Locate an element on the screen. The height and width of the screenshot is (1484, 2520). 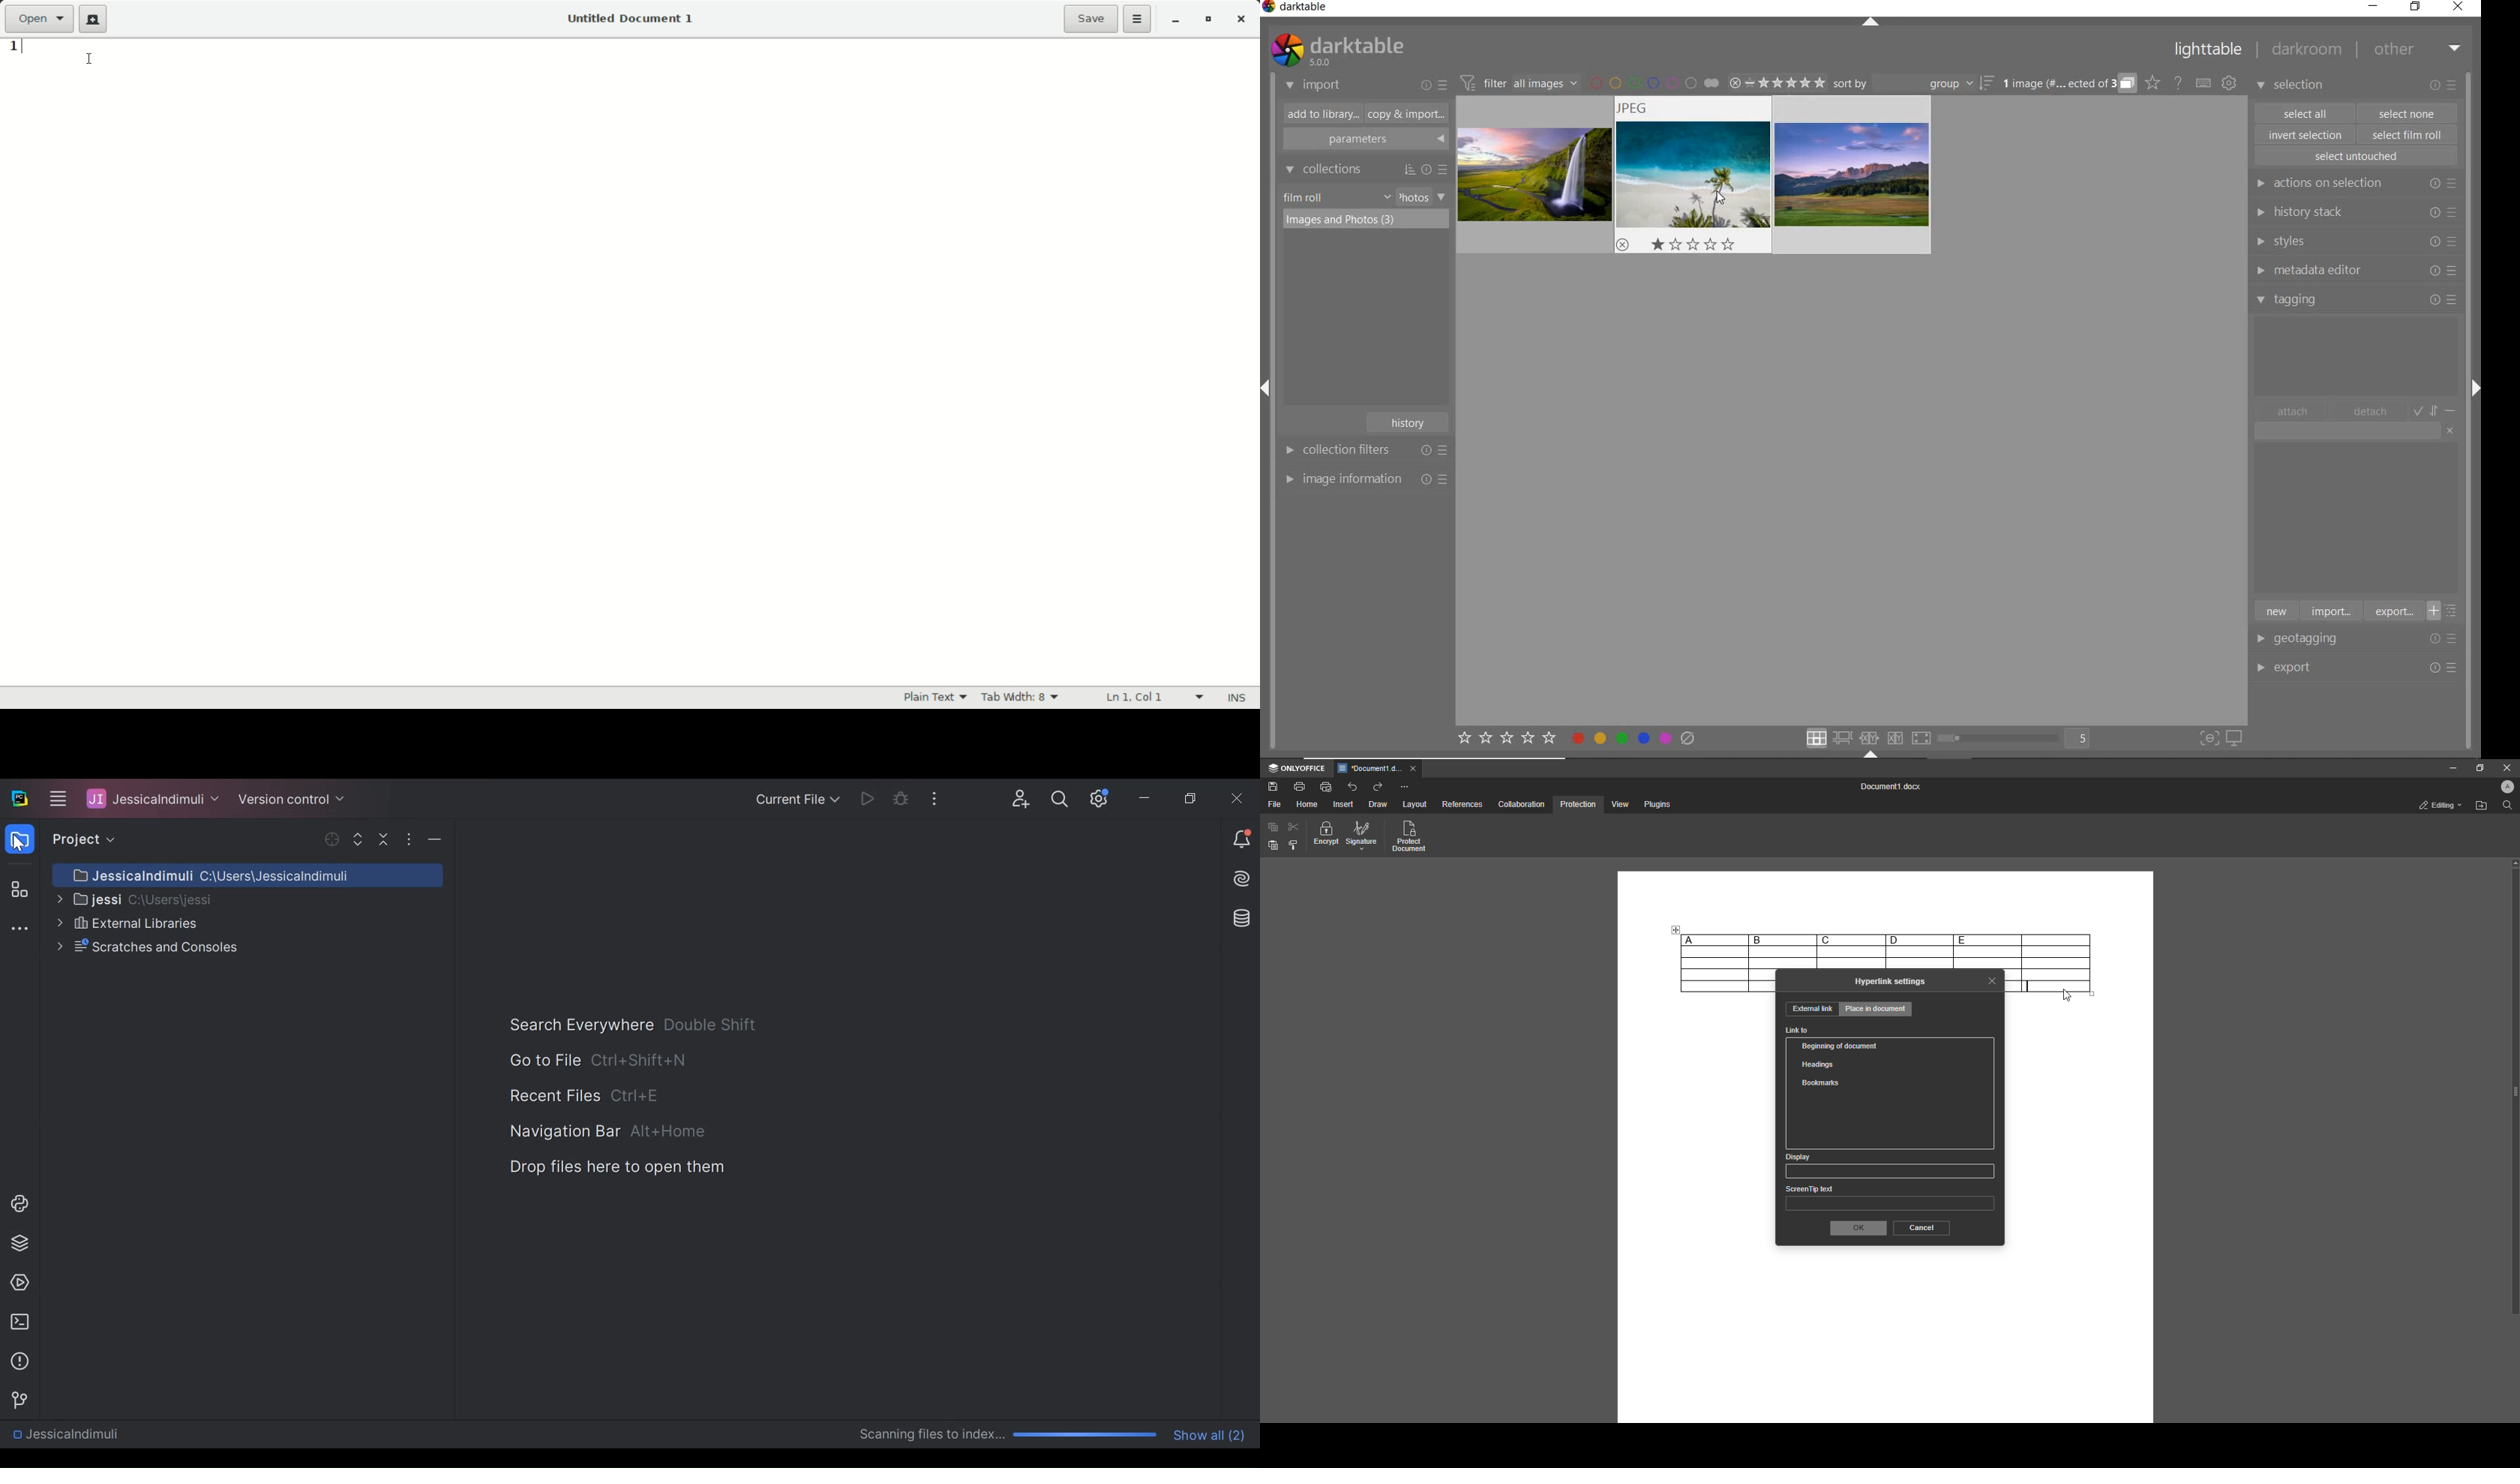
Expand is located at coordinates (1272, 391).